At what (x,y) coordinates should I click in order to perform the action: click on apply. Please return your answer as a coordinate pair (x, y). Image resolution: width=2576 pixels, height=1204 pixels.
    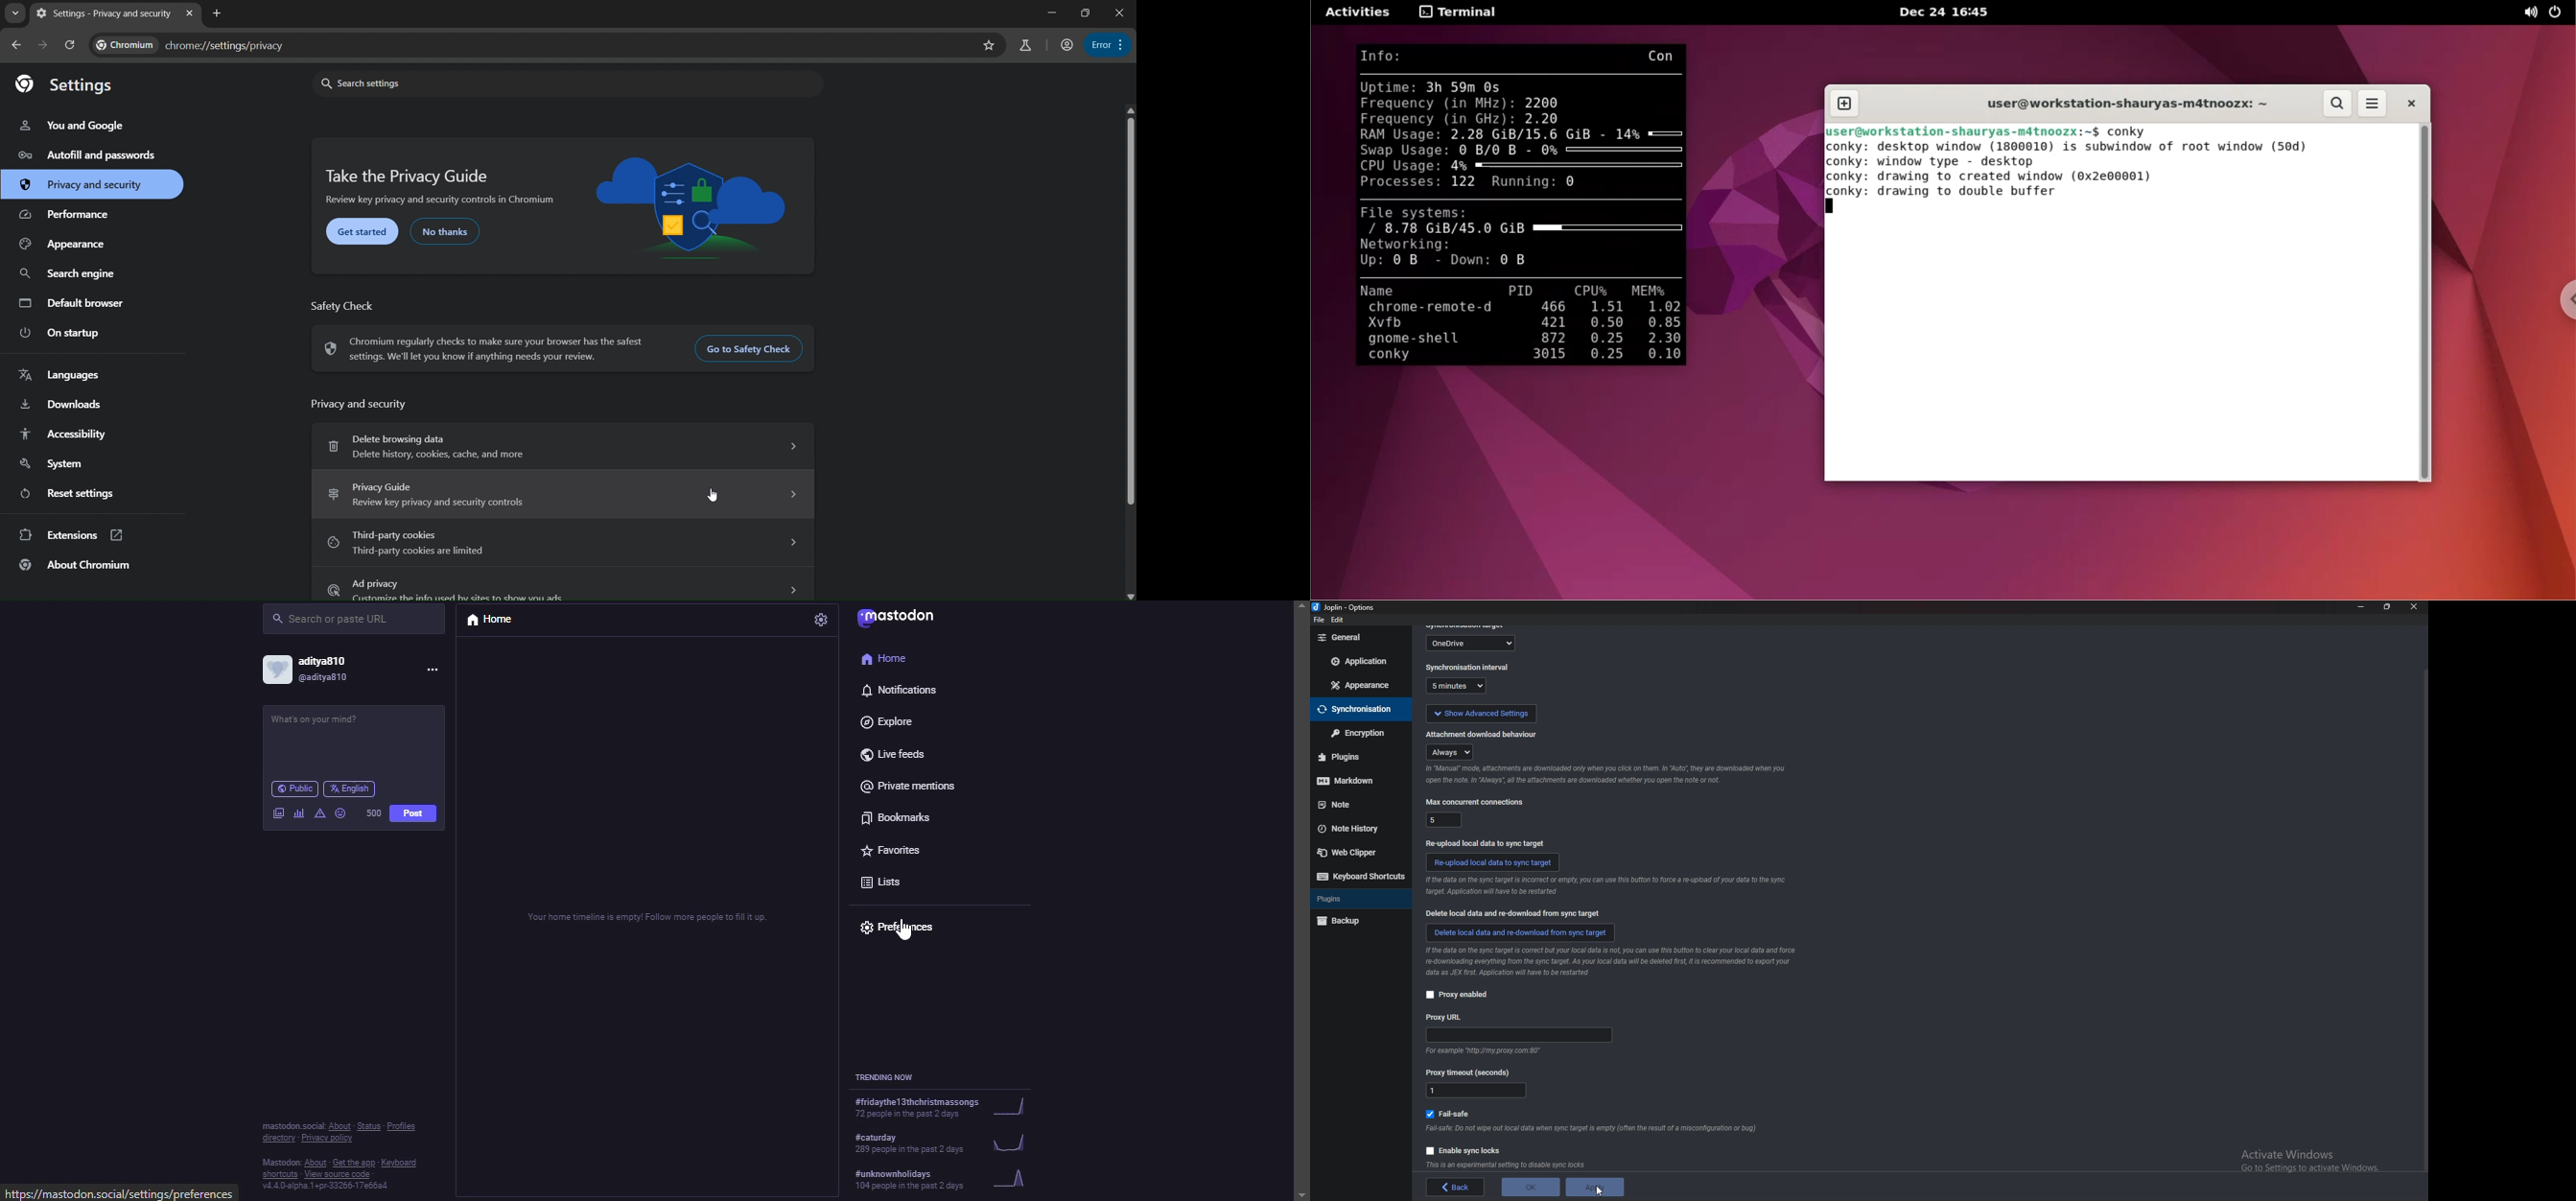
    Looking at the image, I should click on (1596, 1188).